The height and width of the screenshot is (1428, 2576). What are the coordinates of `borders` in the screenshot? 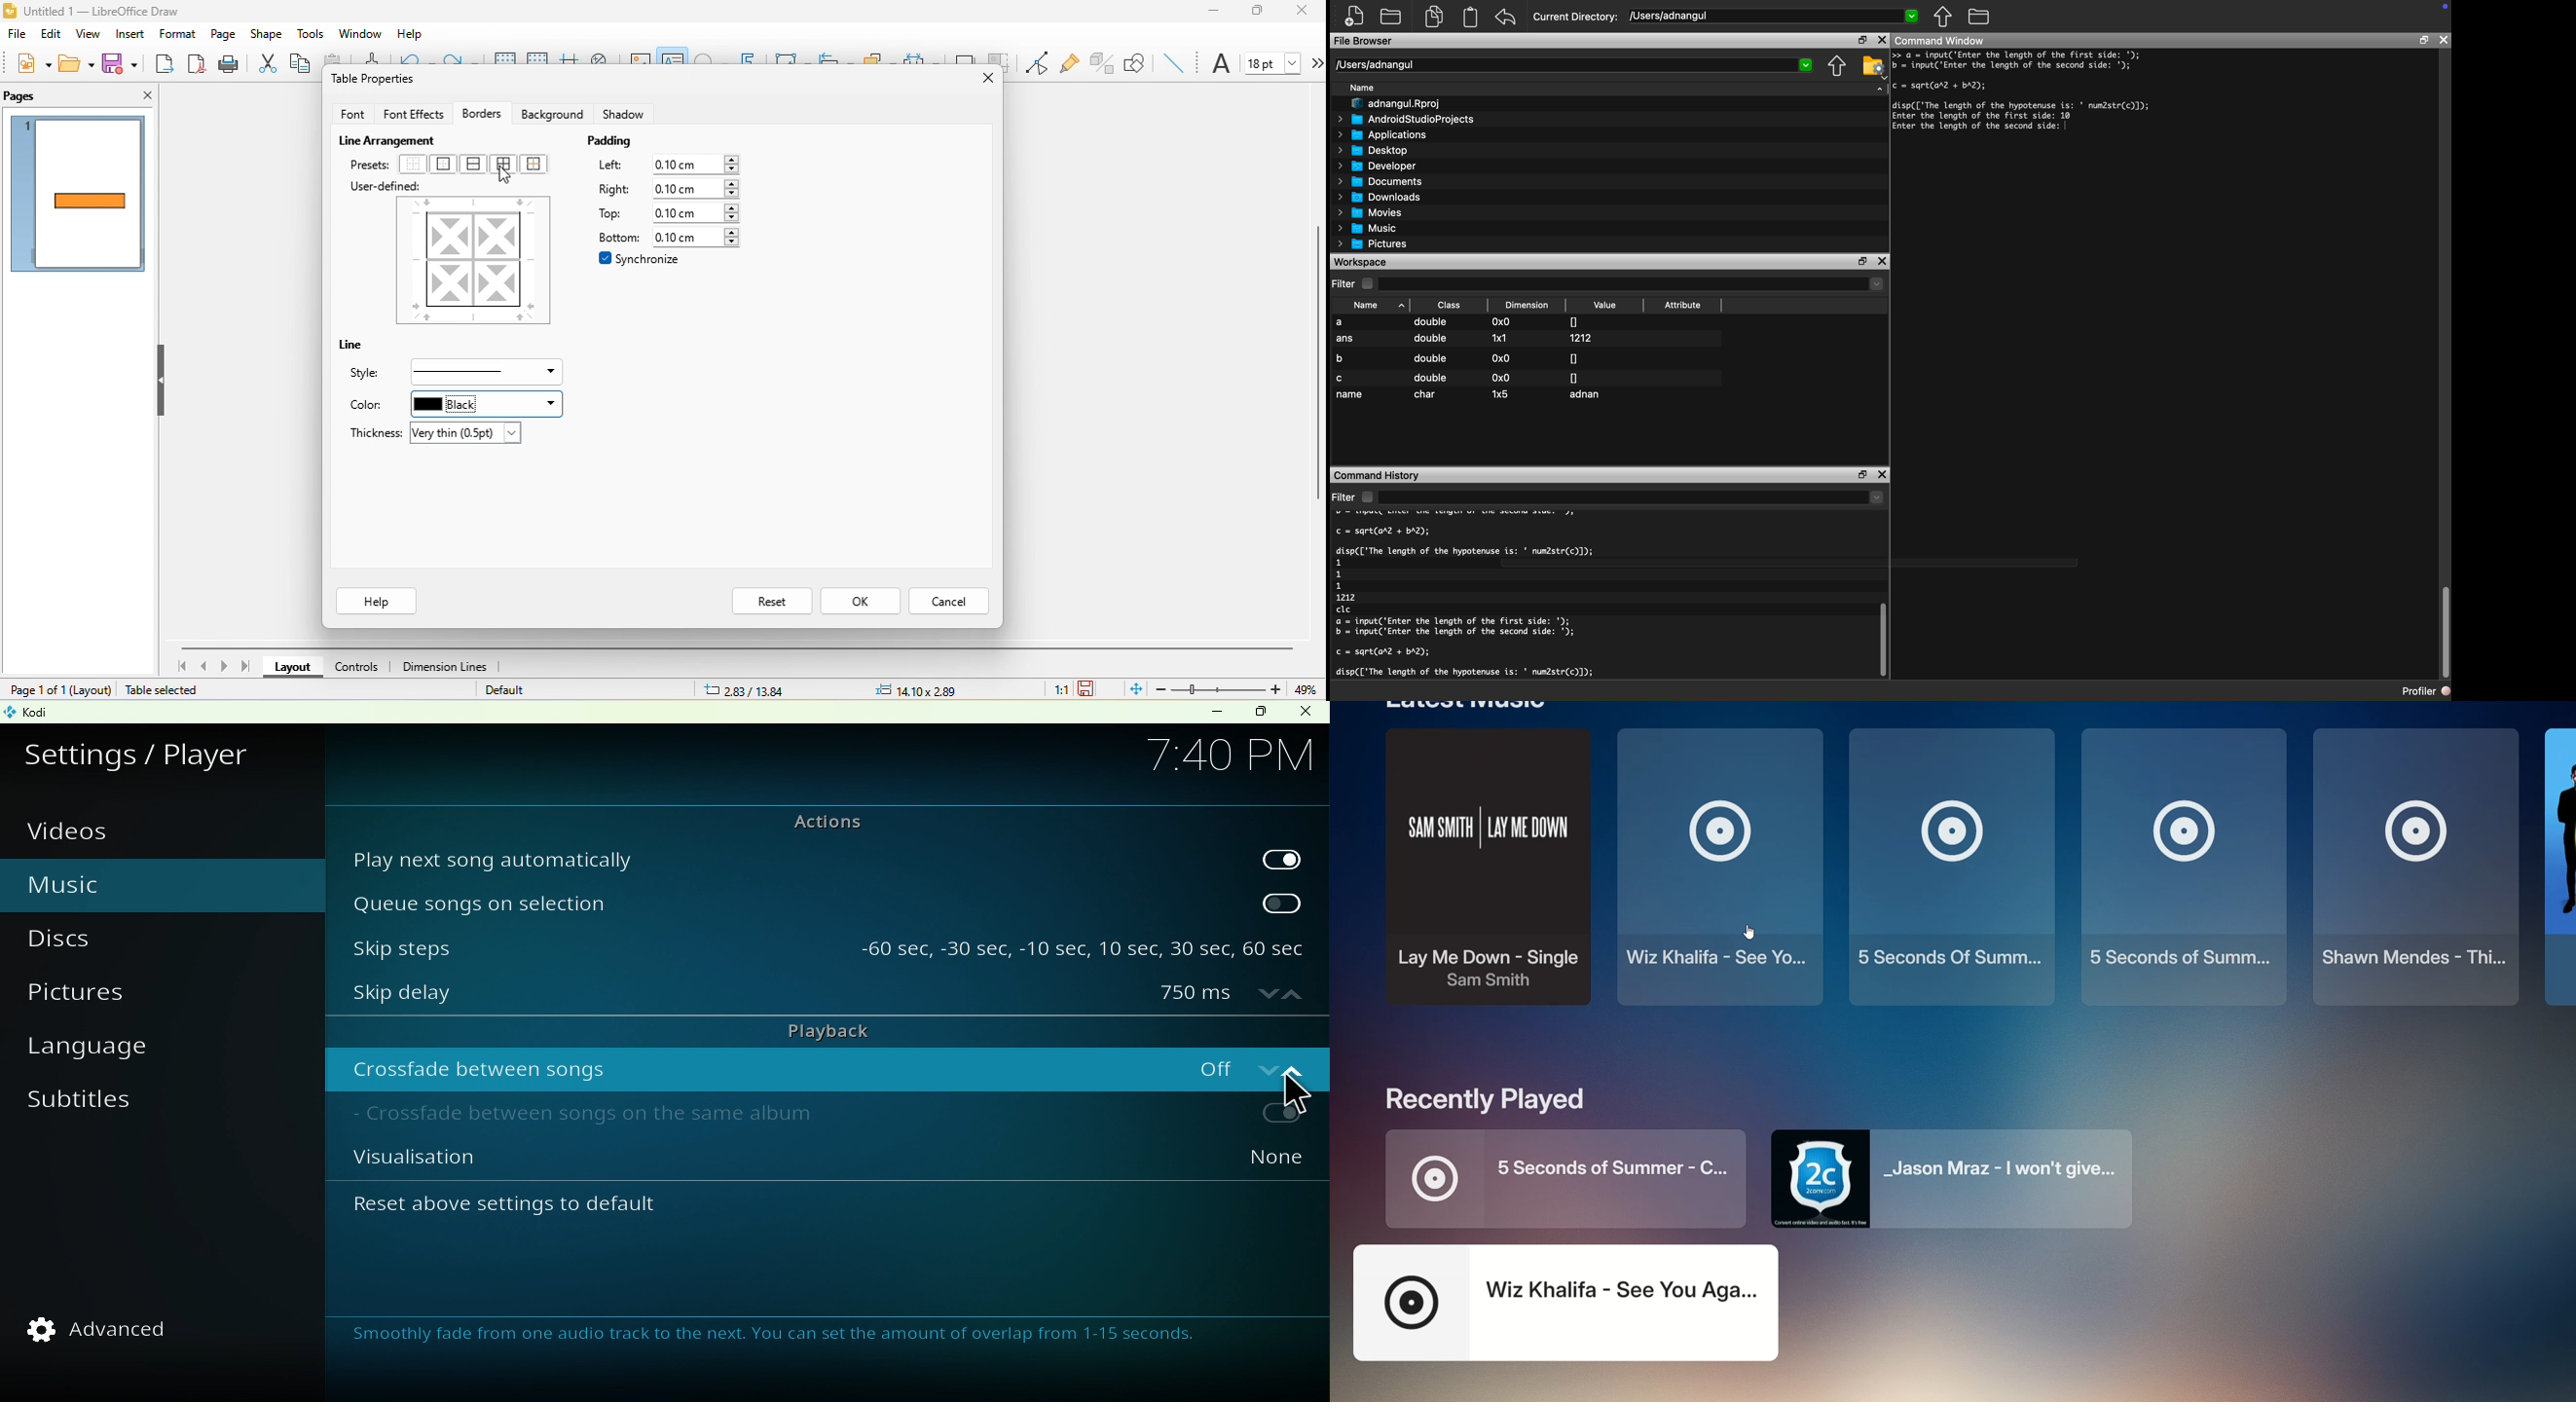 It's located at (482, 110).